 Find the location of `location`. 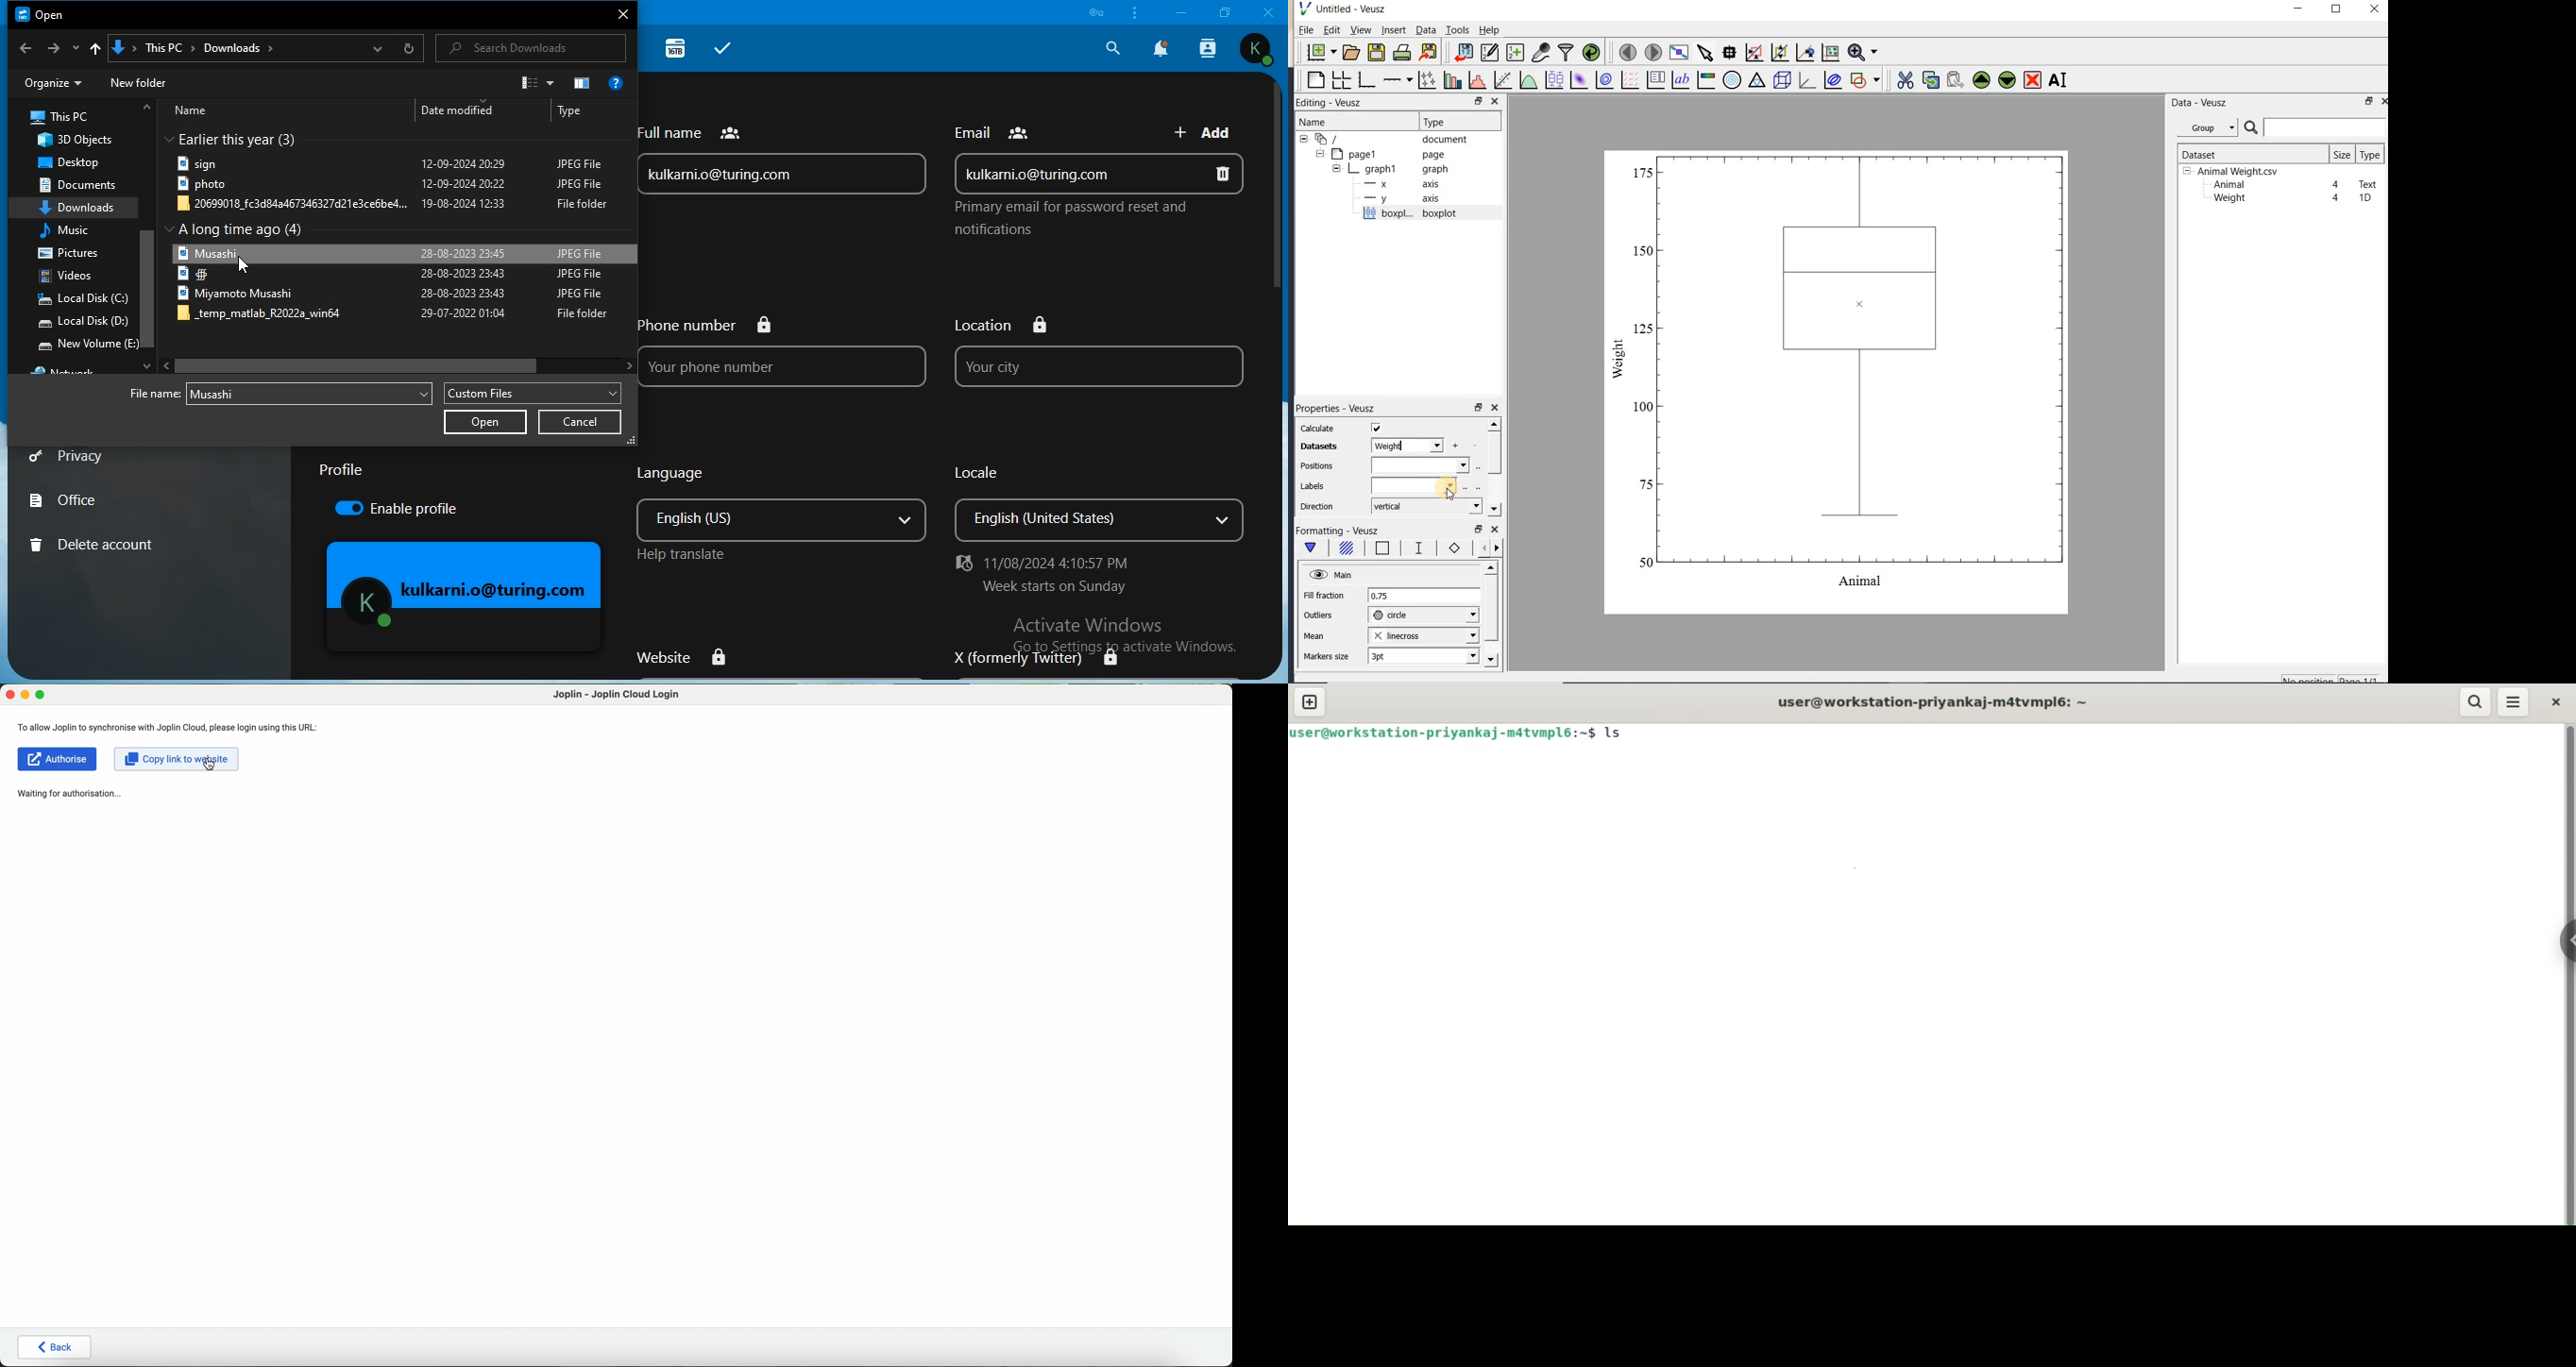

location is located at coordinates (1098, 353).